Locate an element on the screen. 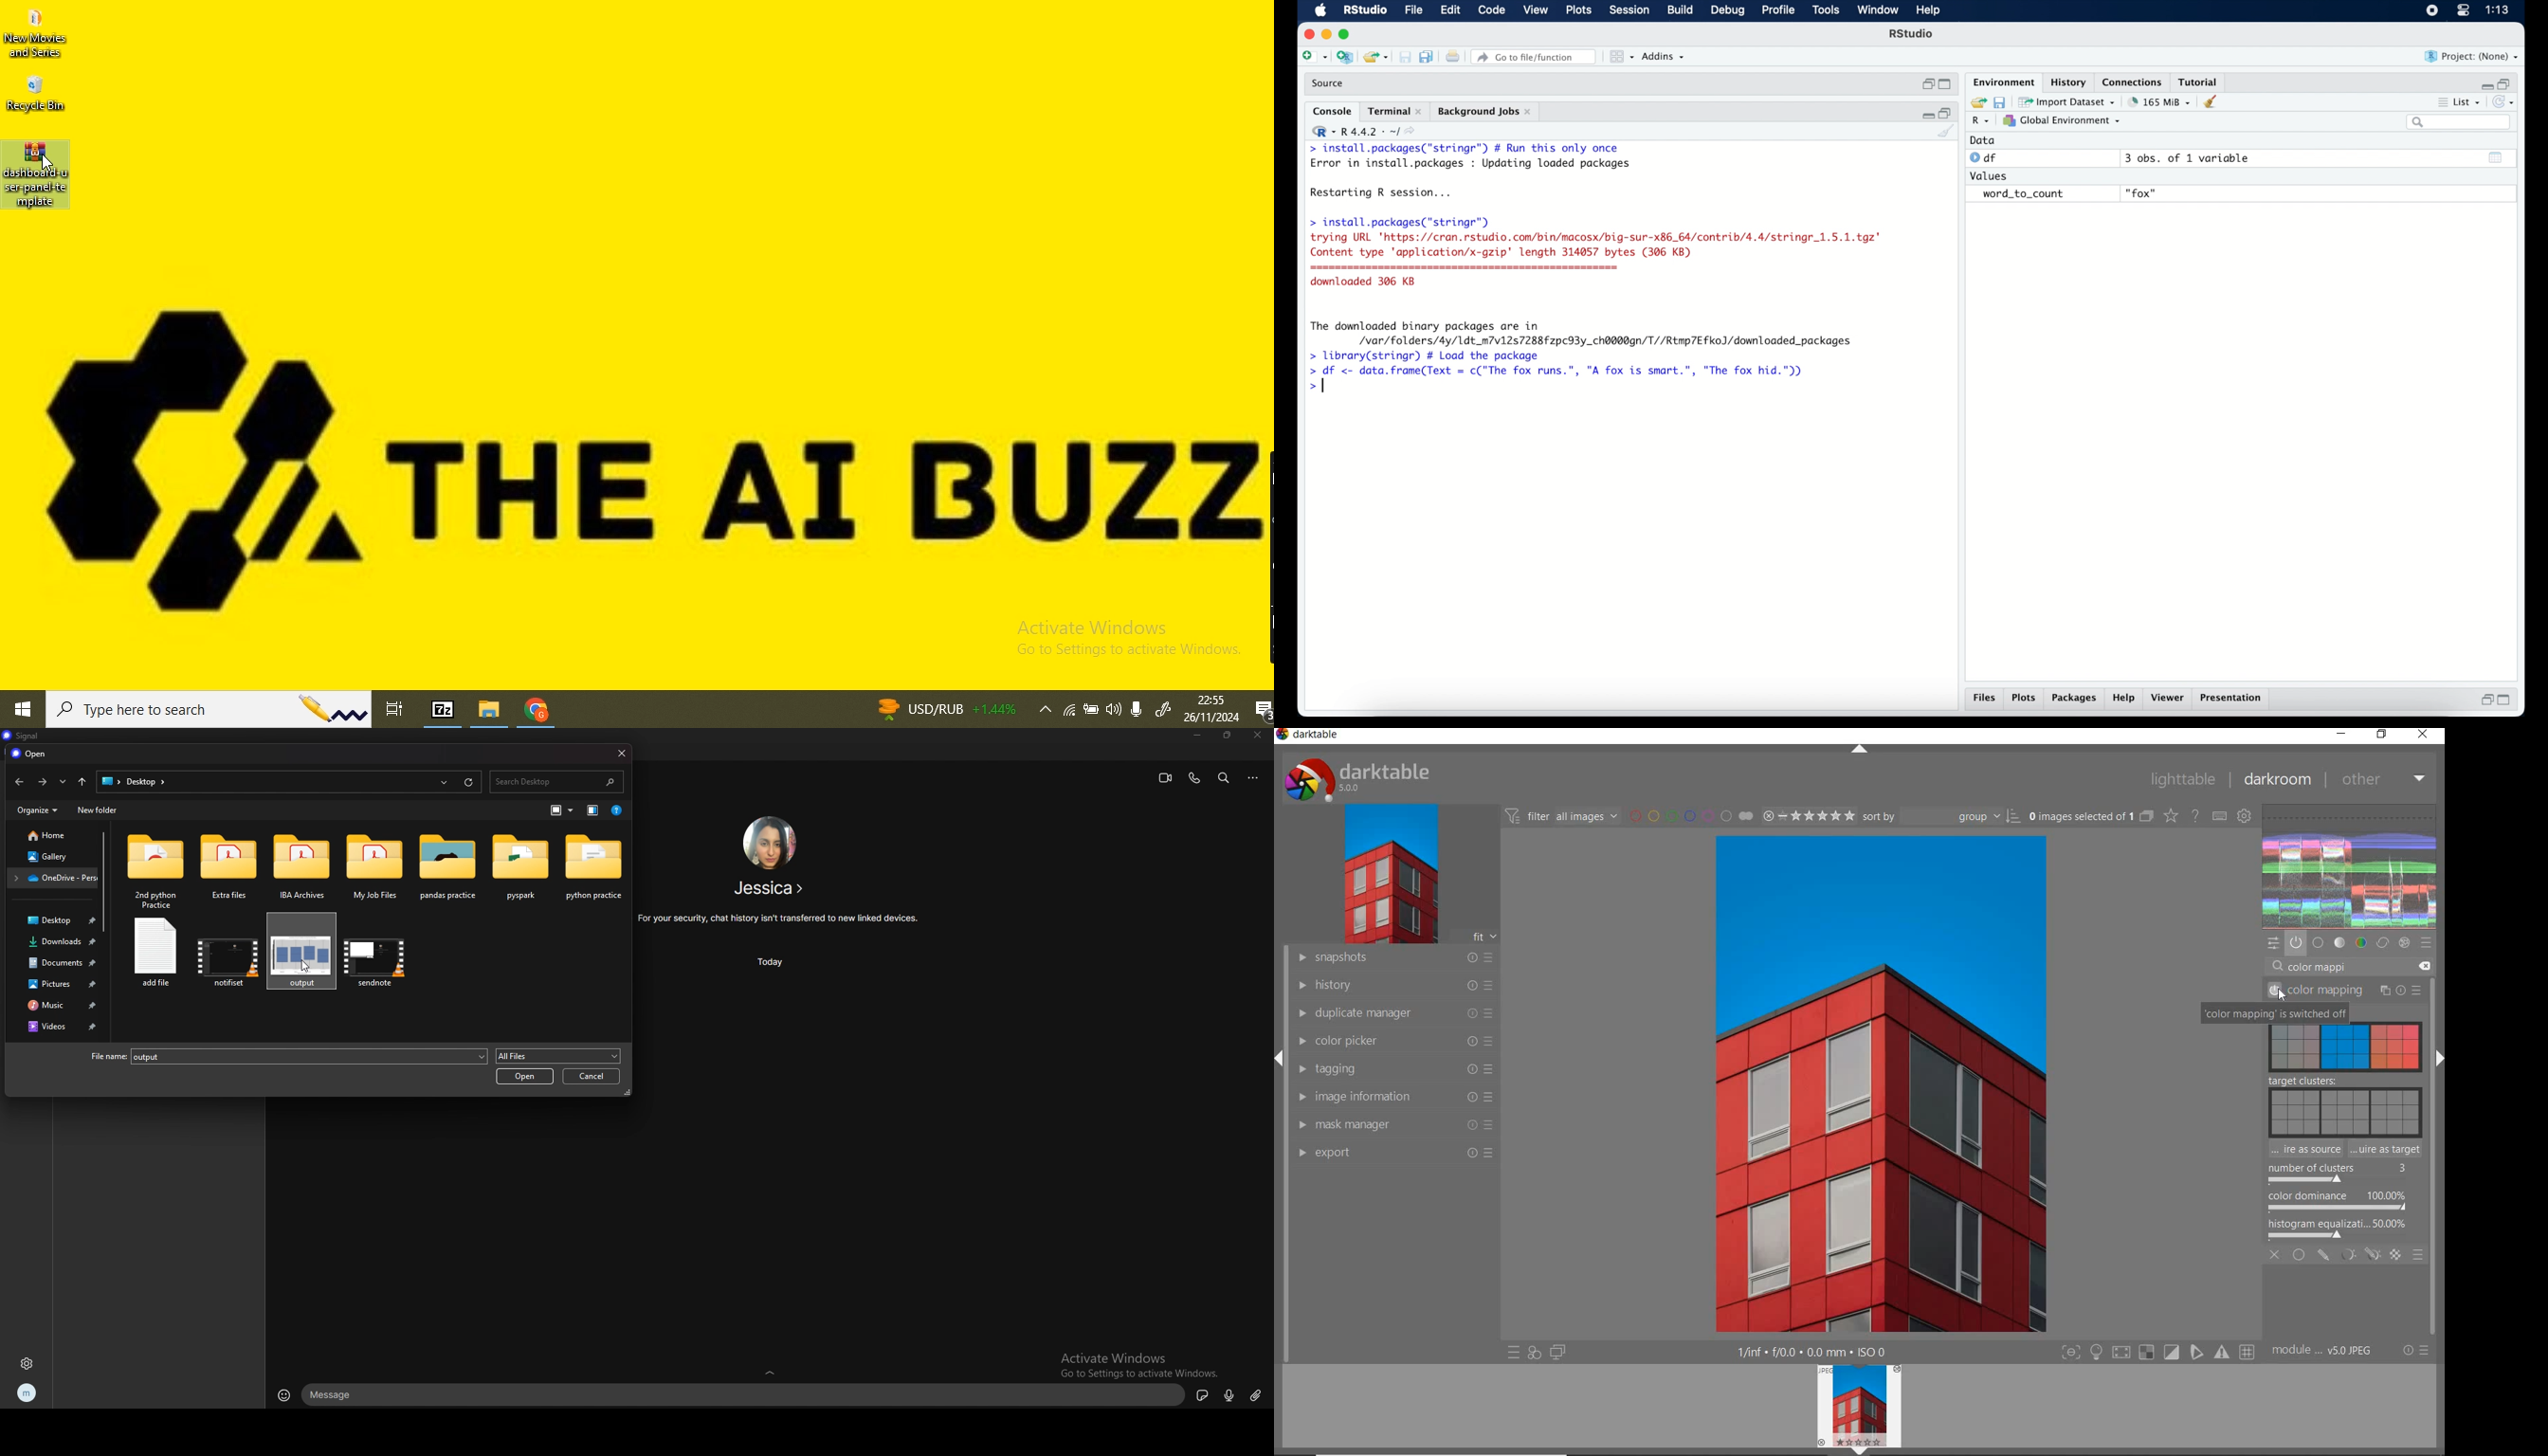  df is located at coordinates (1985, 158).